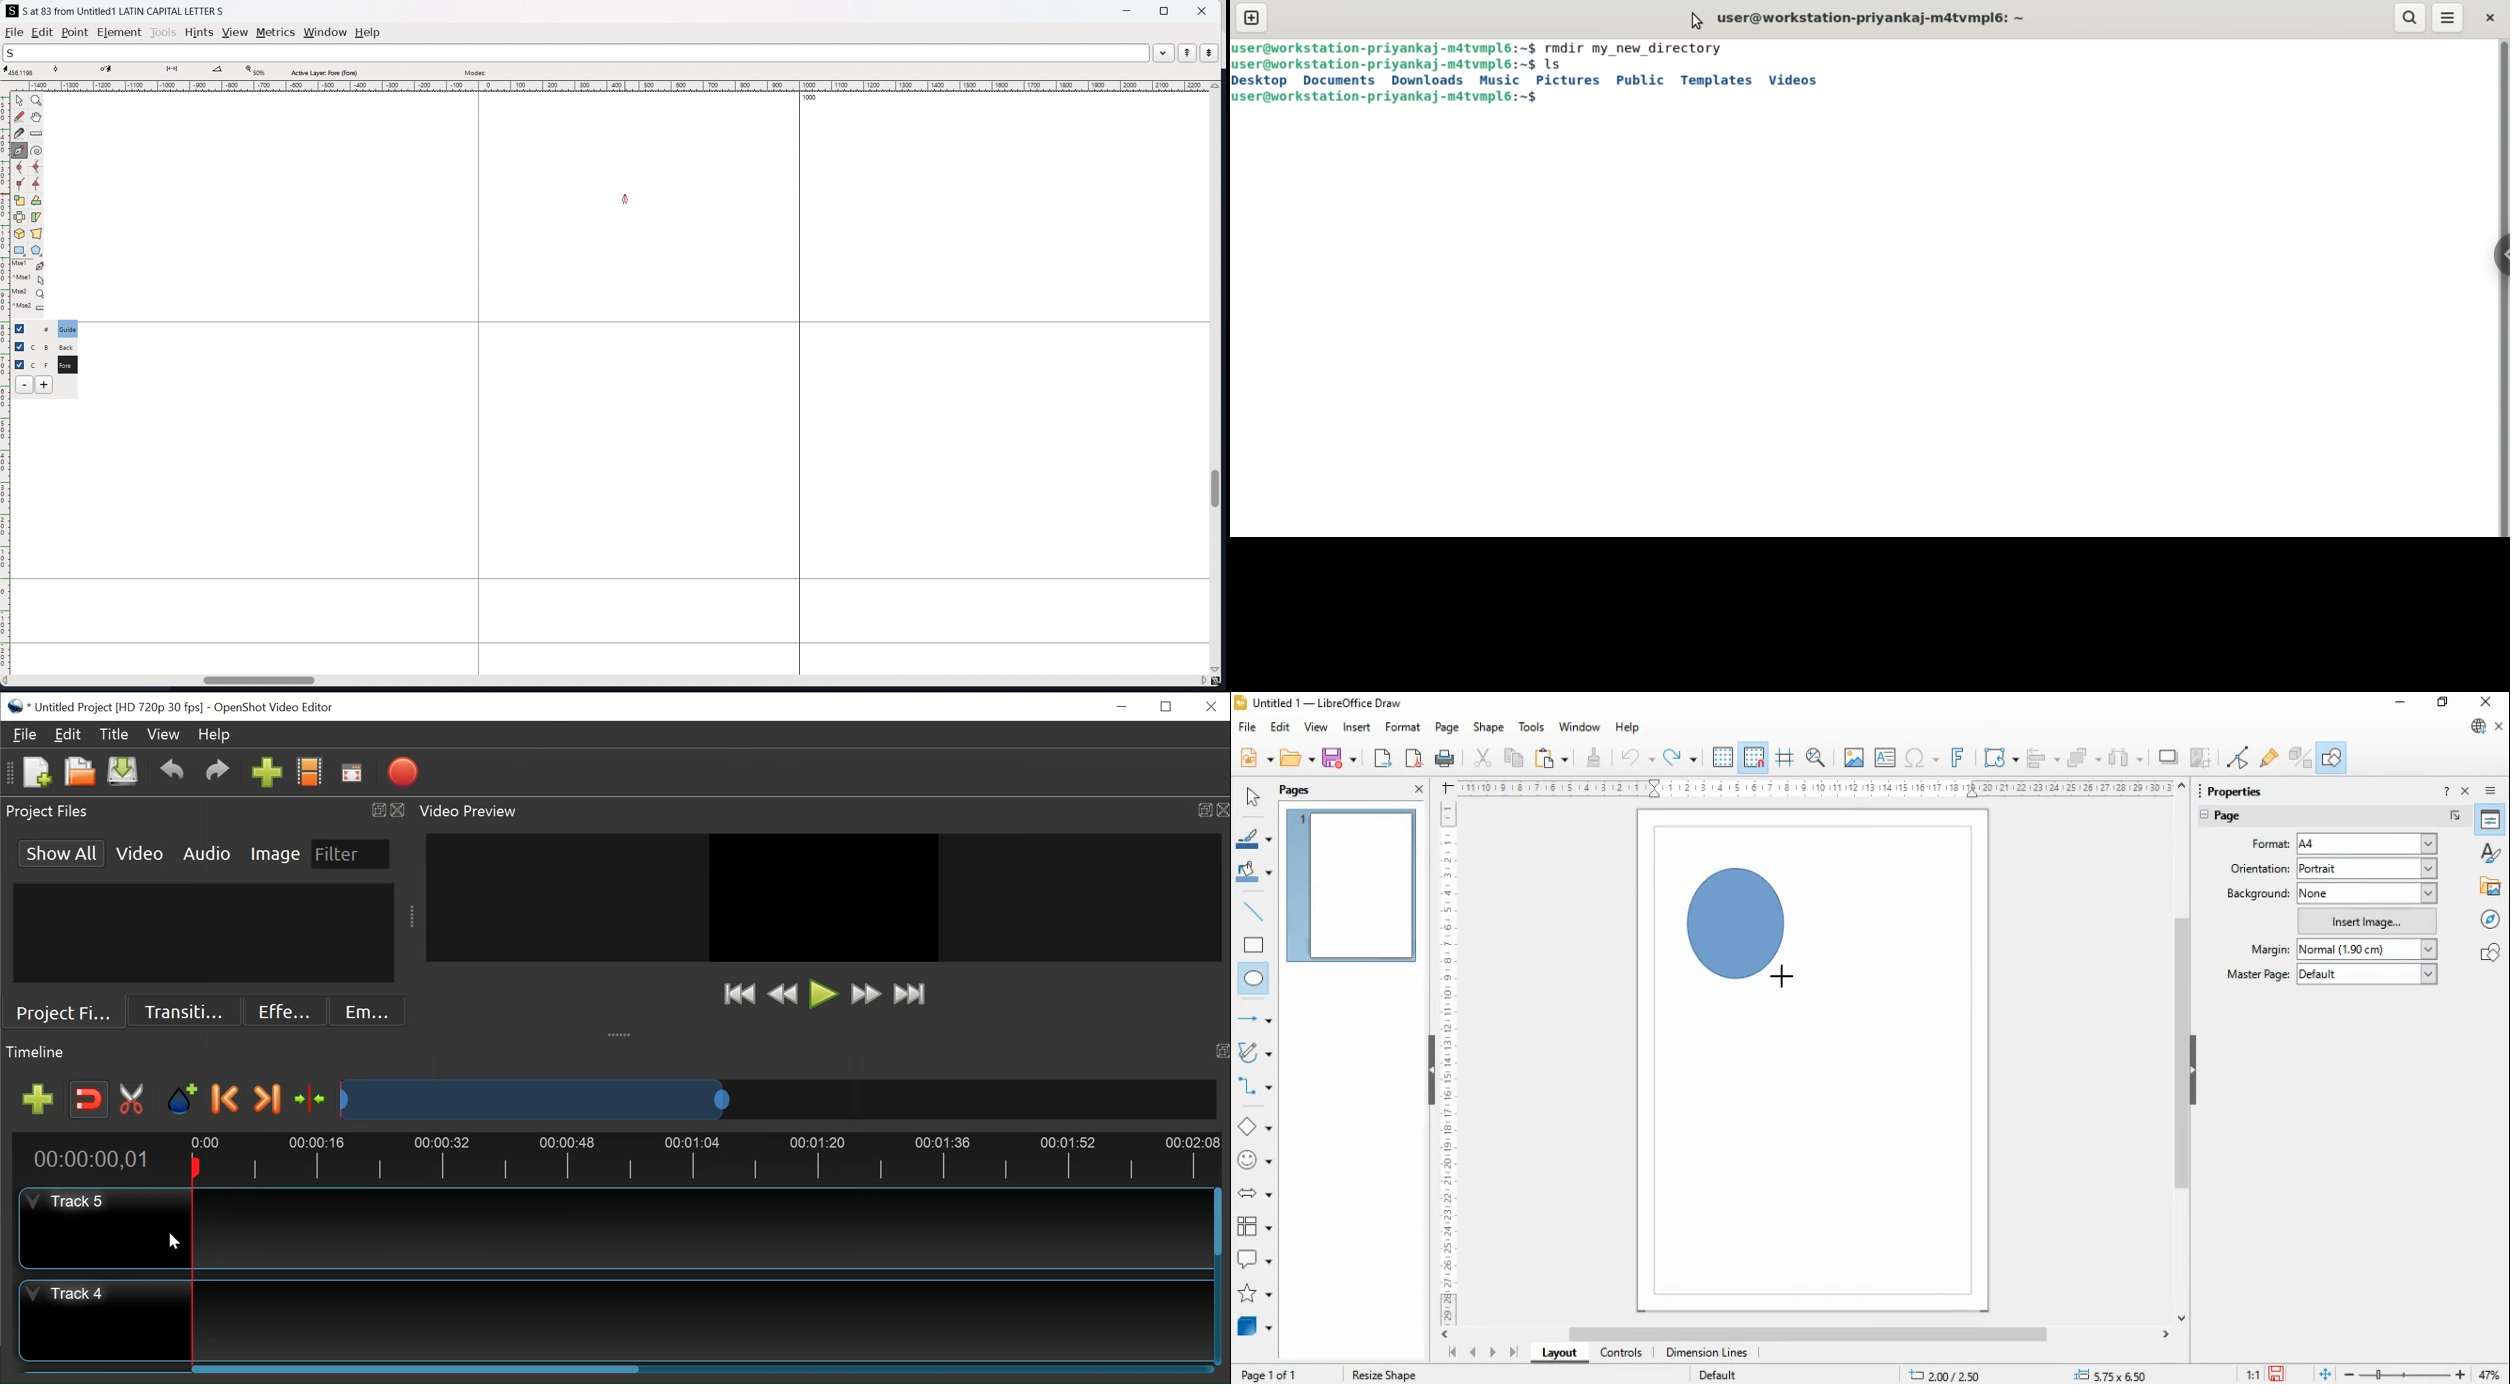  What do you see at coordinates (1635, 47) in the screenshot?
I see `rmdir my_new_directory` at bounding box center [1635, 47].